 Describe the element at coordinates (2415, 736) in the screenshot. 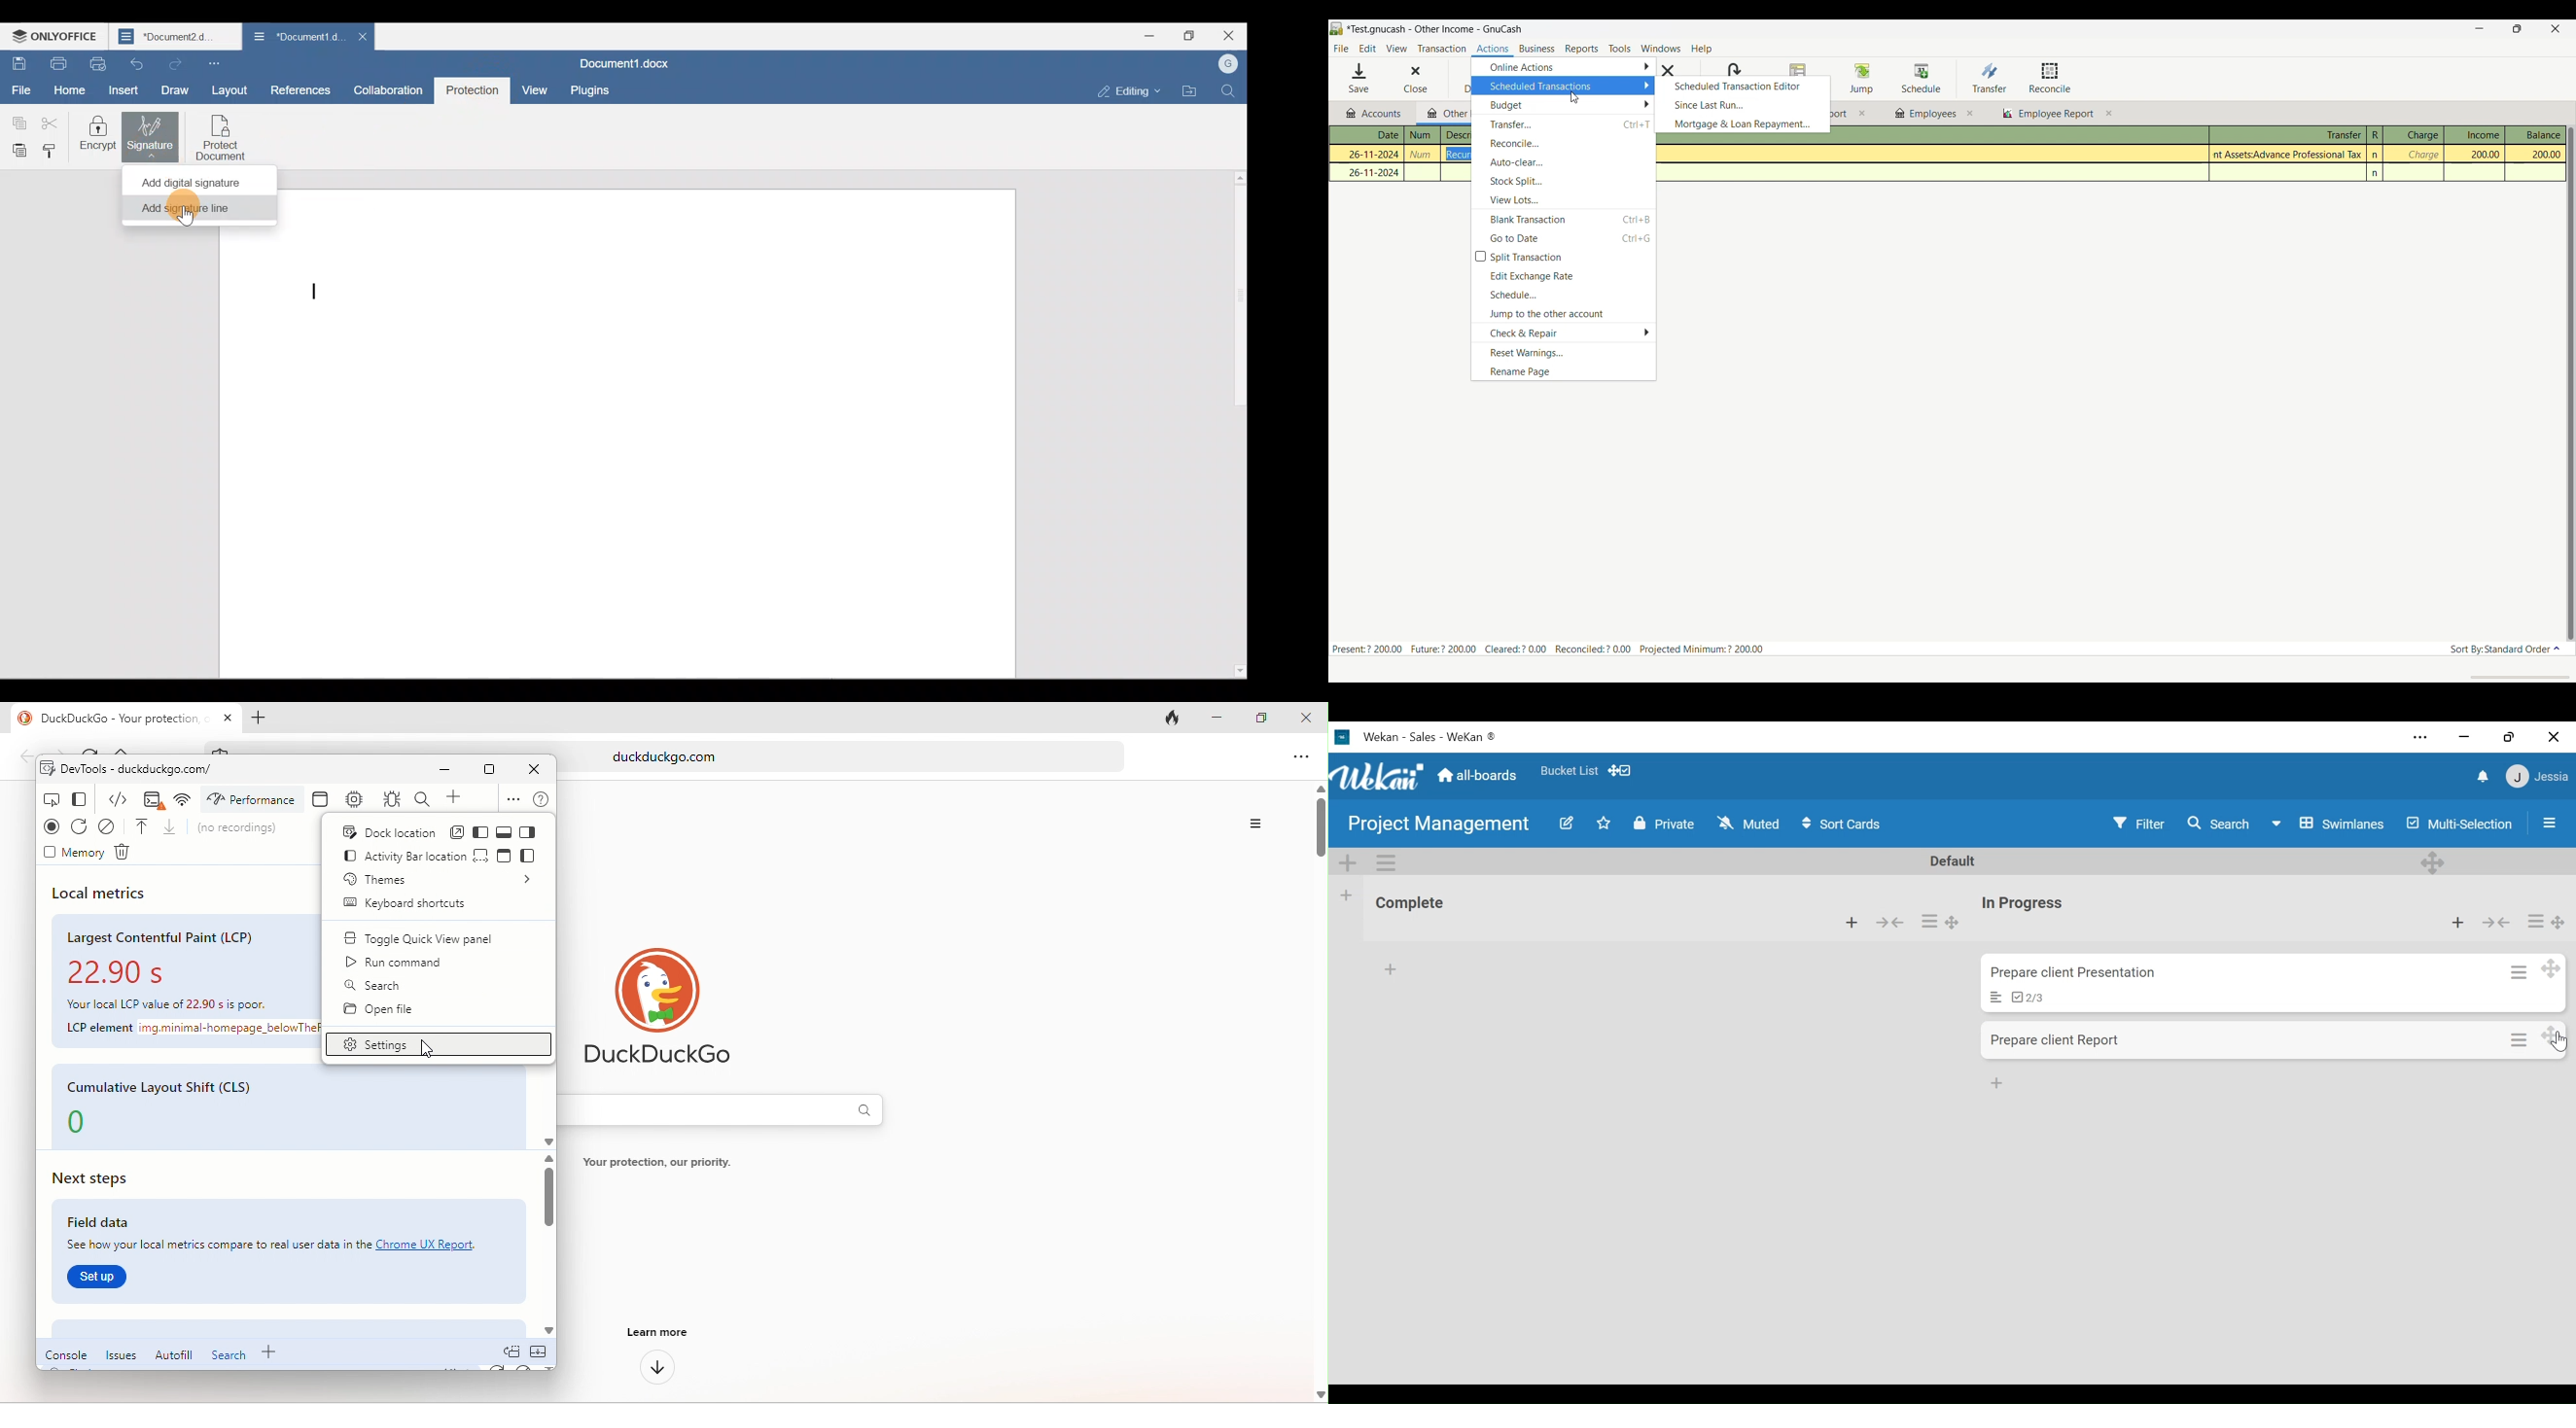

I see `Settings and more` at that location.